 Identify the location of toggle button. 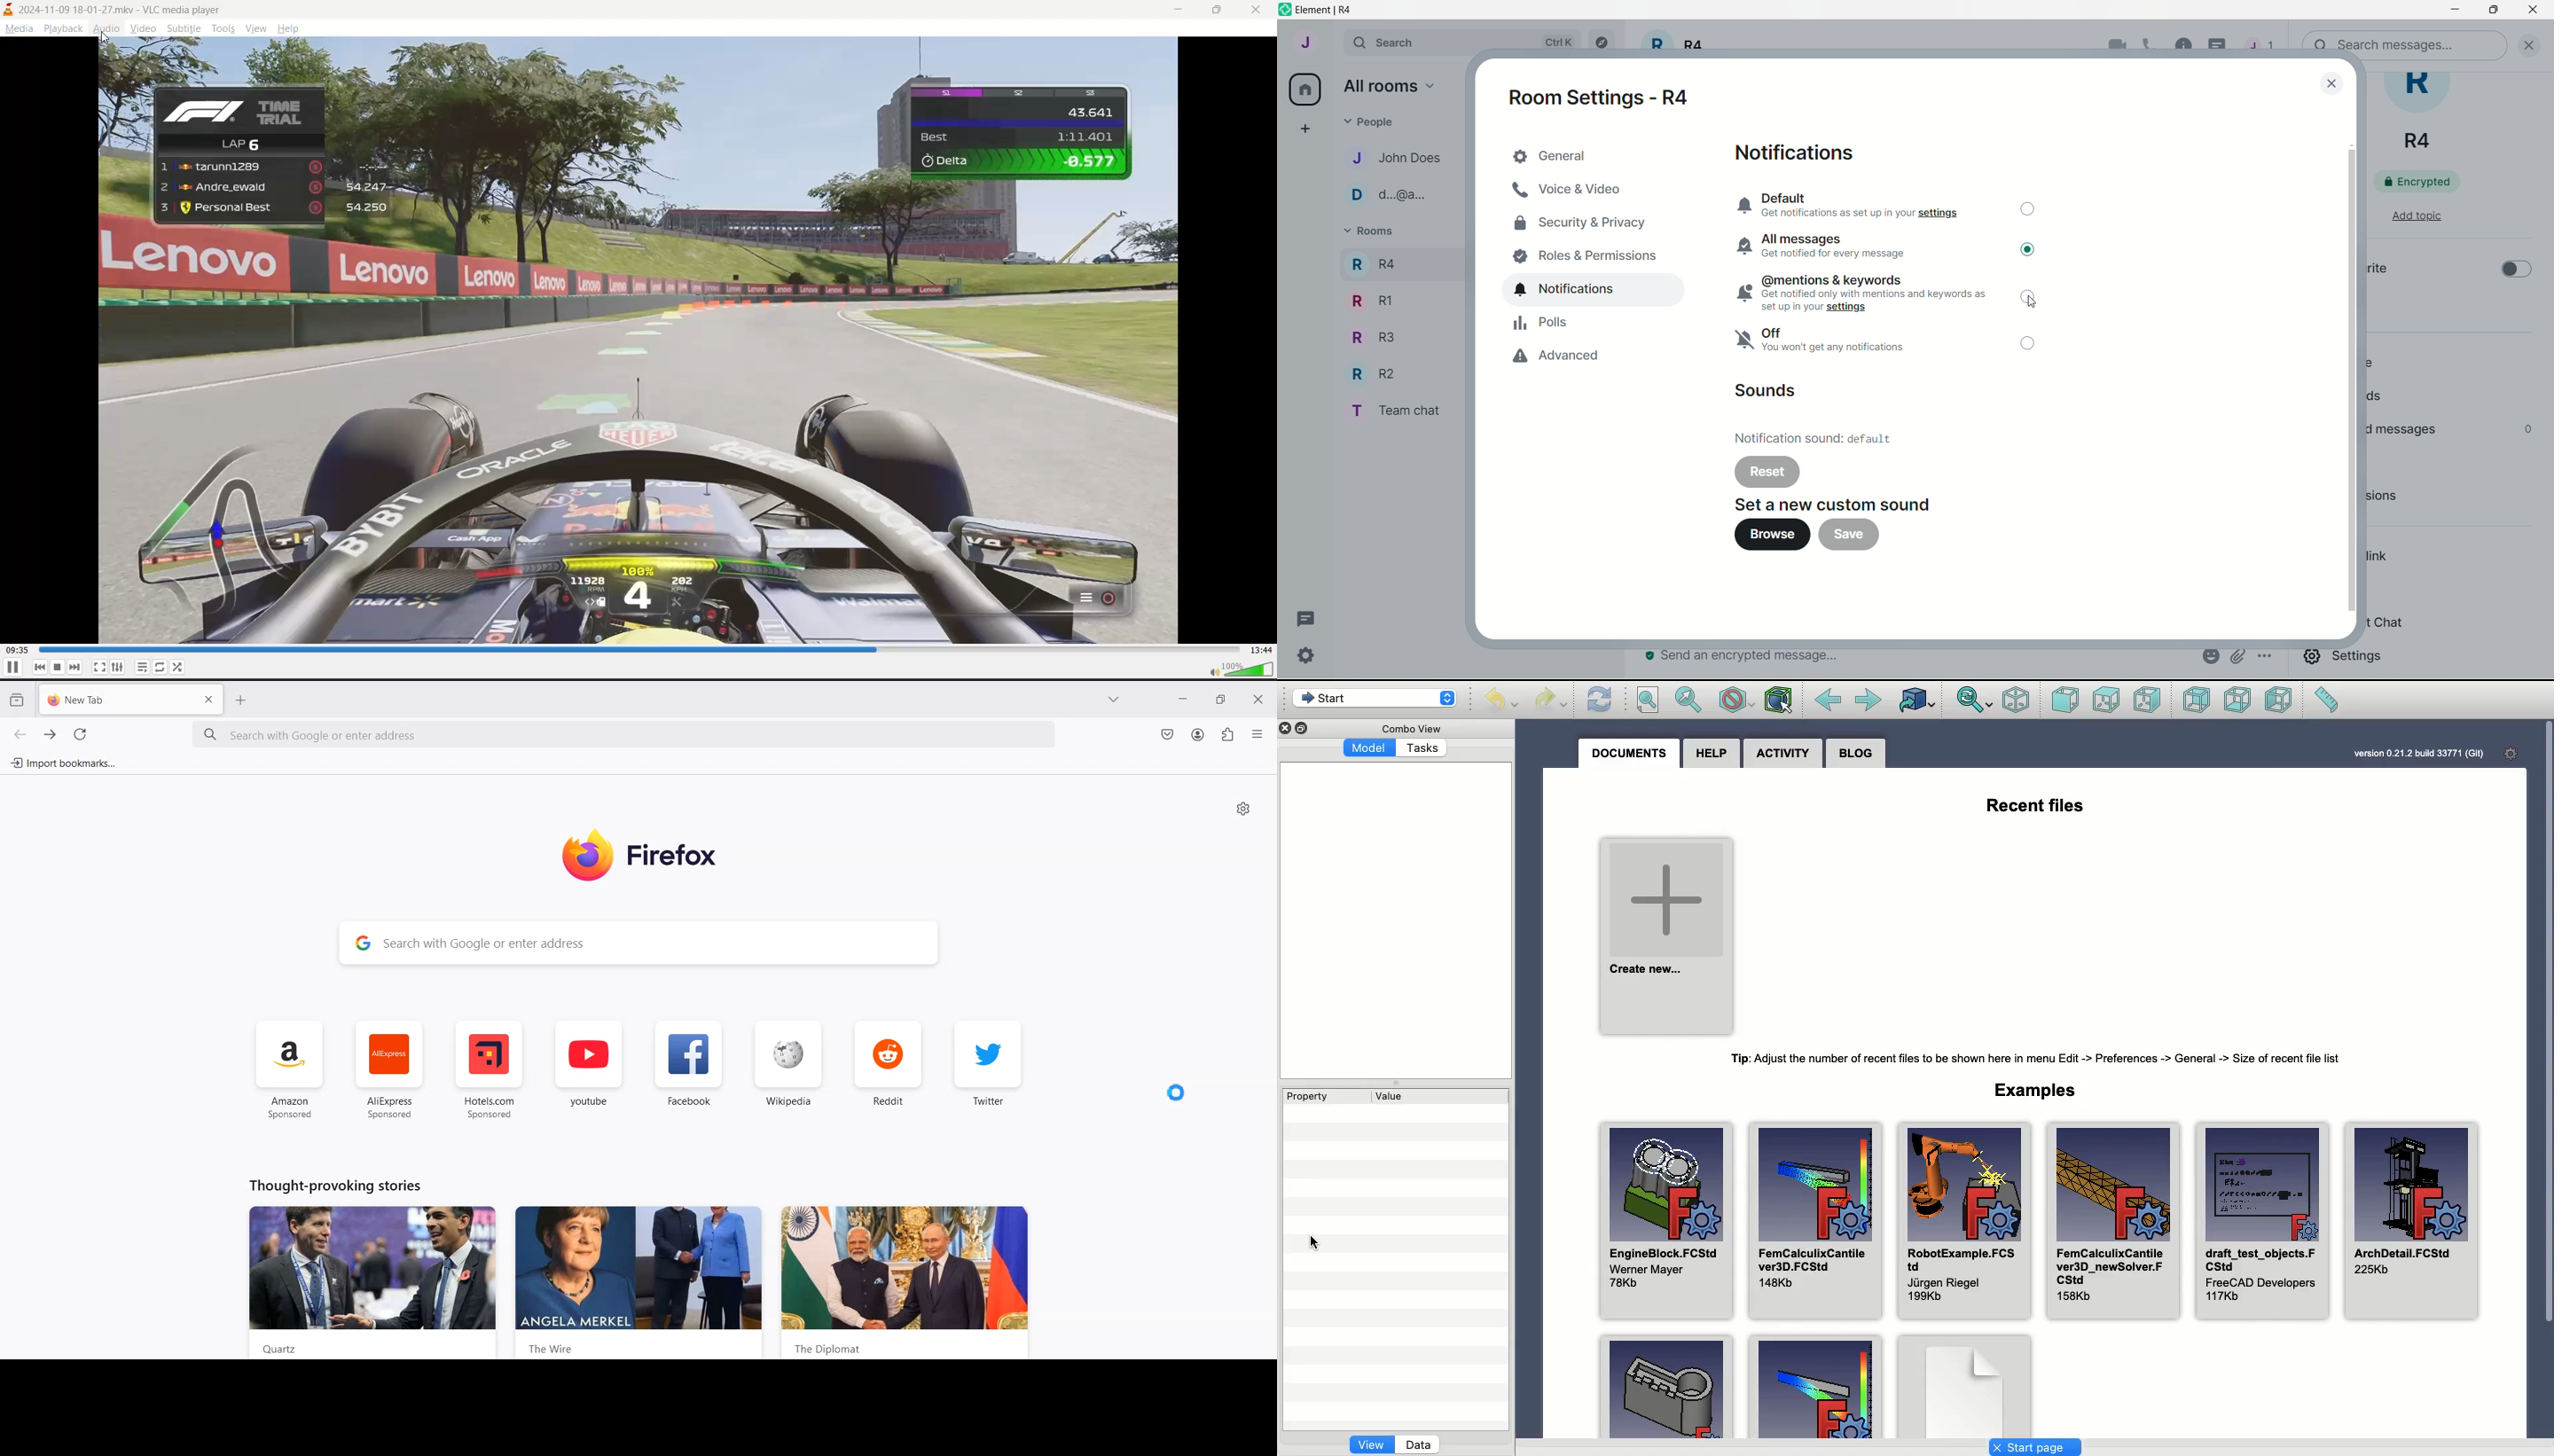
(2513, 274).